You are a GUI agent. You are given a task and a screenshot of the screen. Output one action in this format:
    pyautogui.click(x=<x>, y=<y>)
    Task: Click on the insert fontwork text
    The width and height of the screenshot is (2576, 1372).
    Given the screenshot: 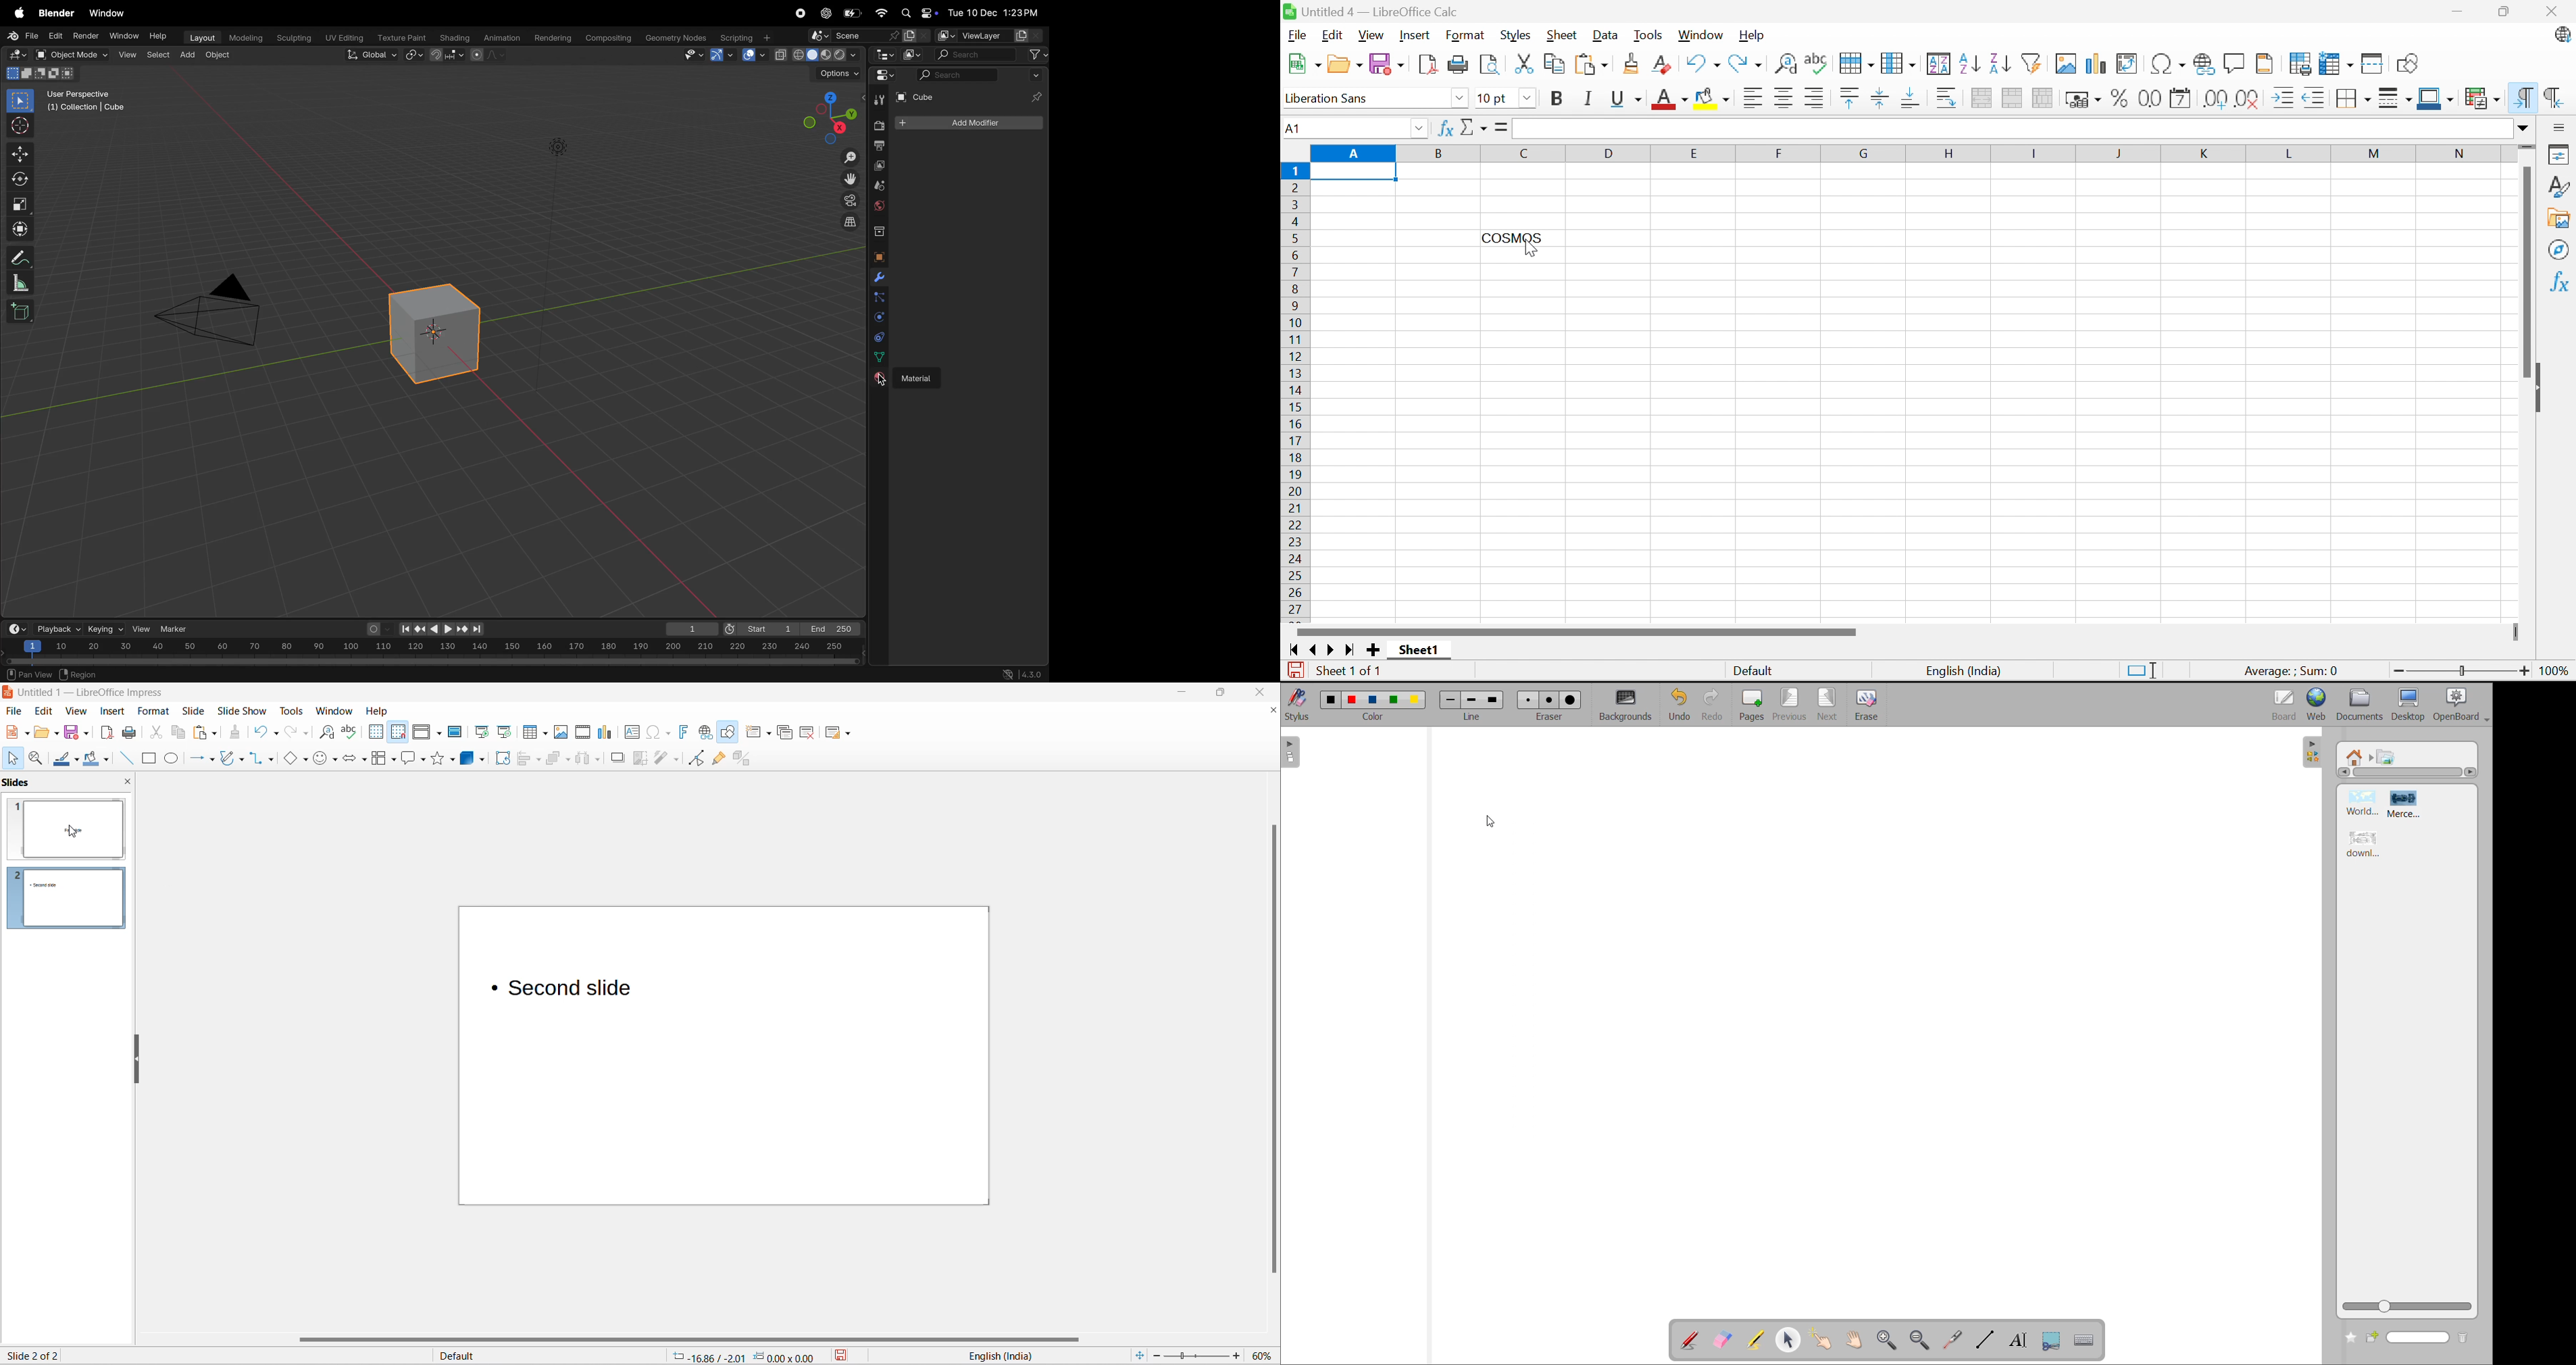 What is the action you would take?
    pyautogui.click(x=683, y=732)
    